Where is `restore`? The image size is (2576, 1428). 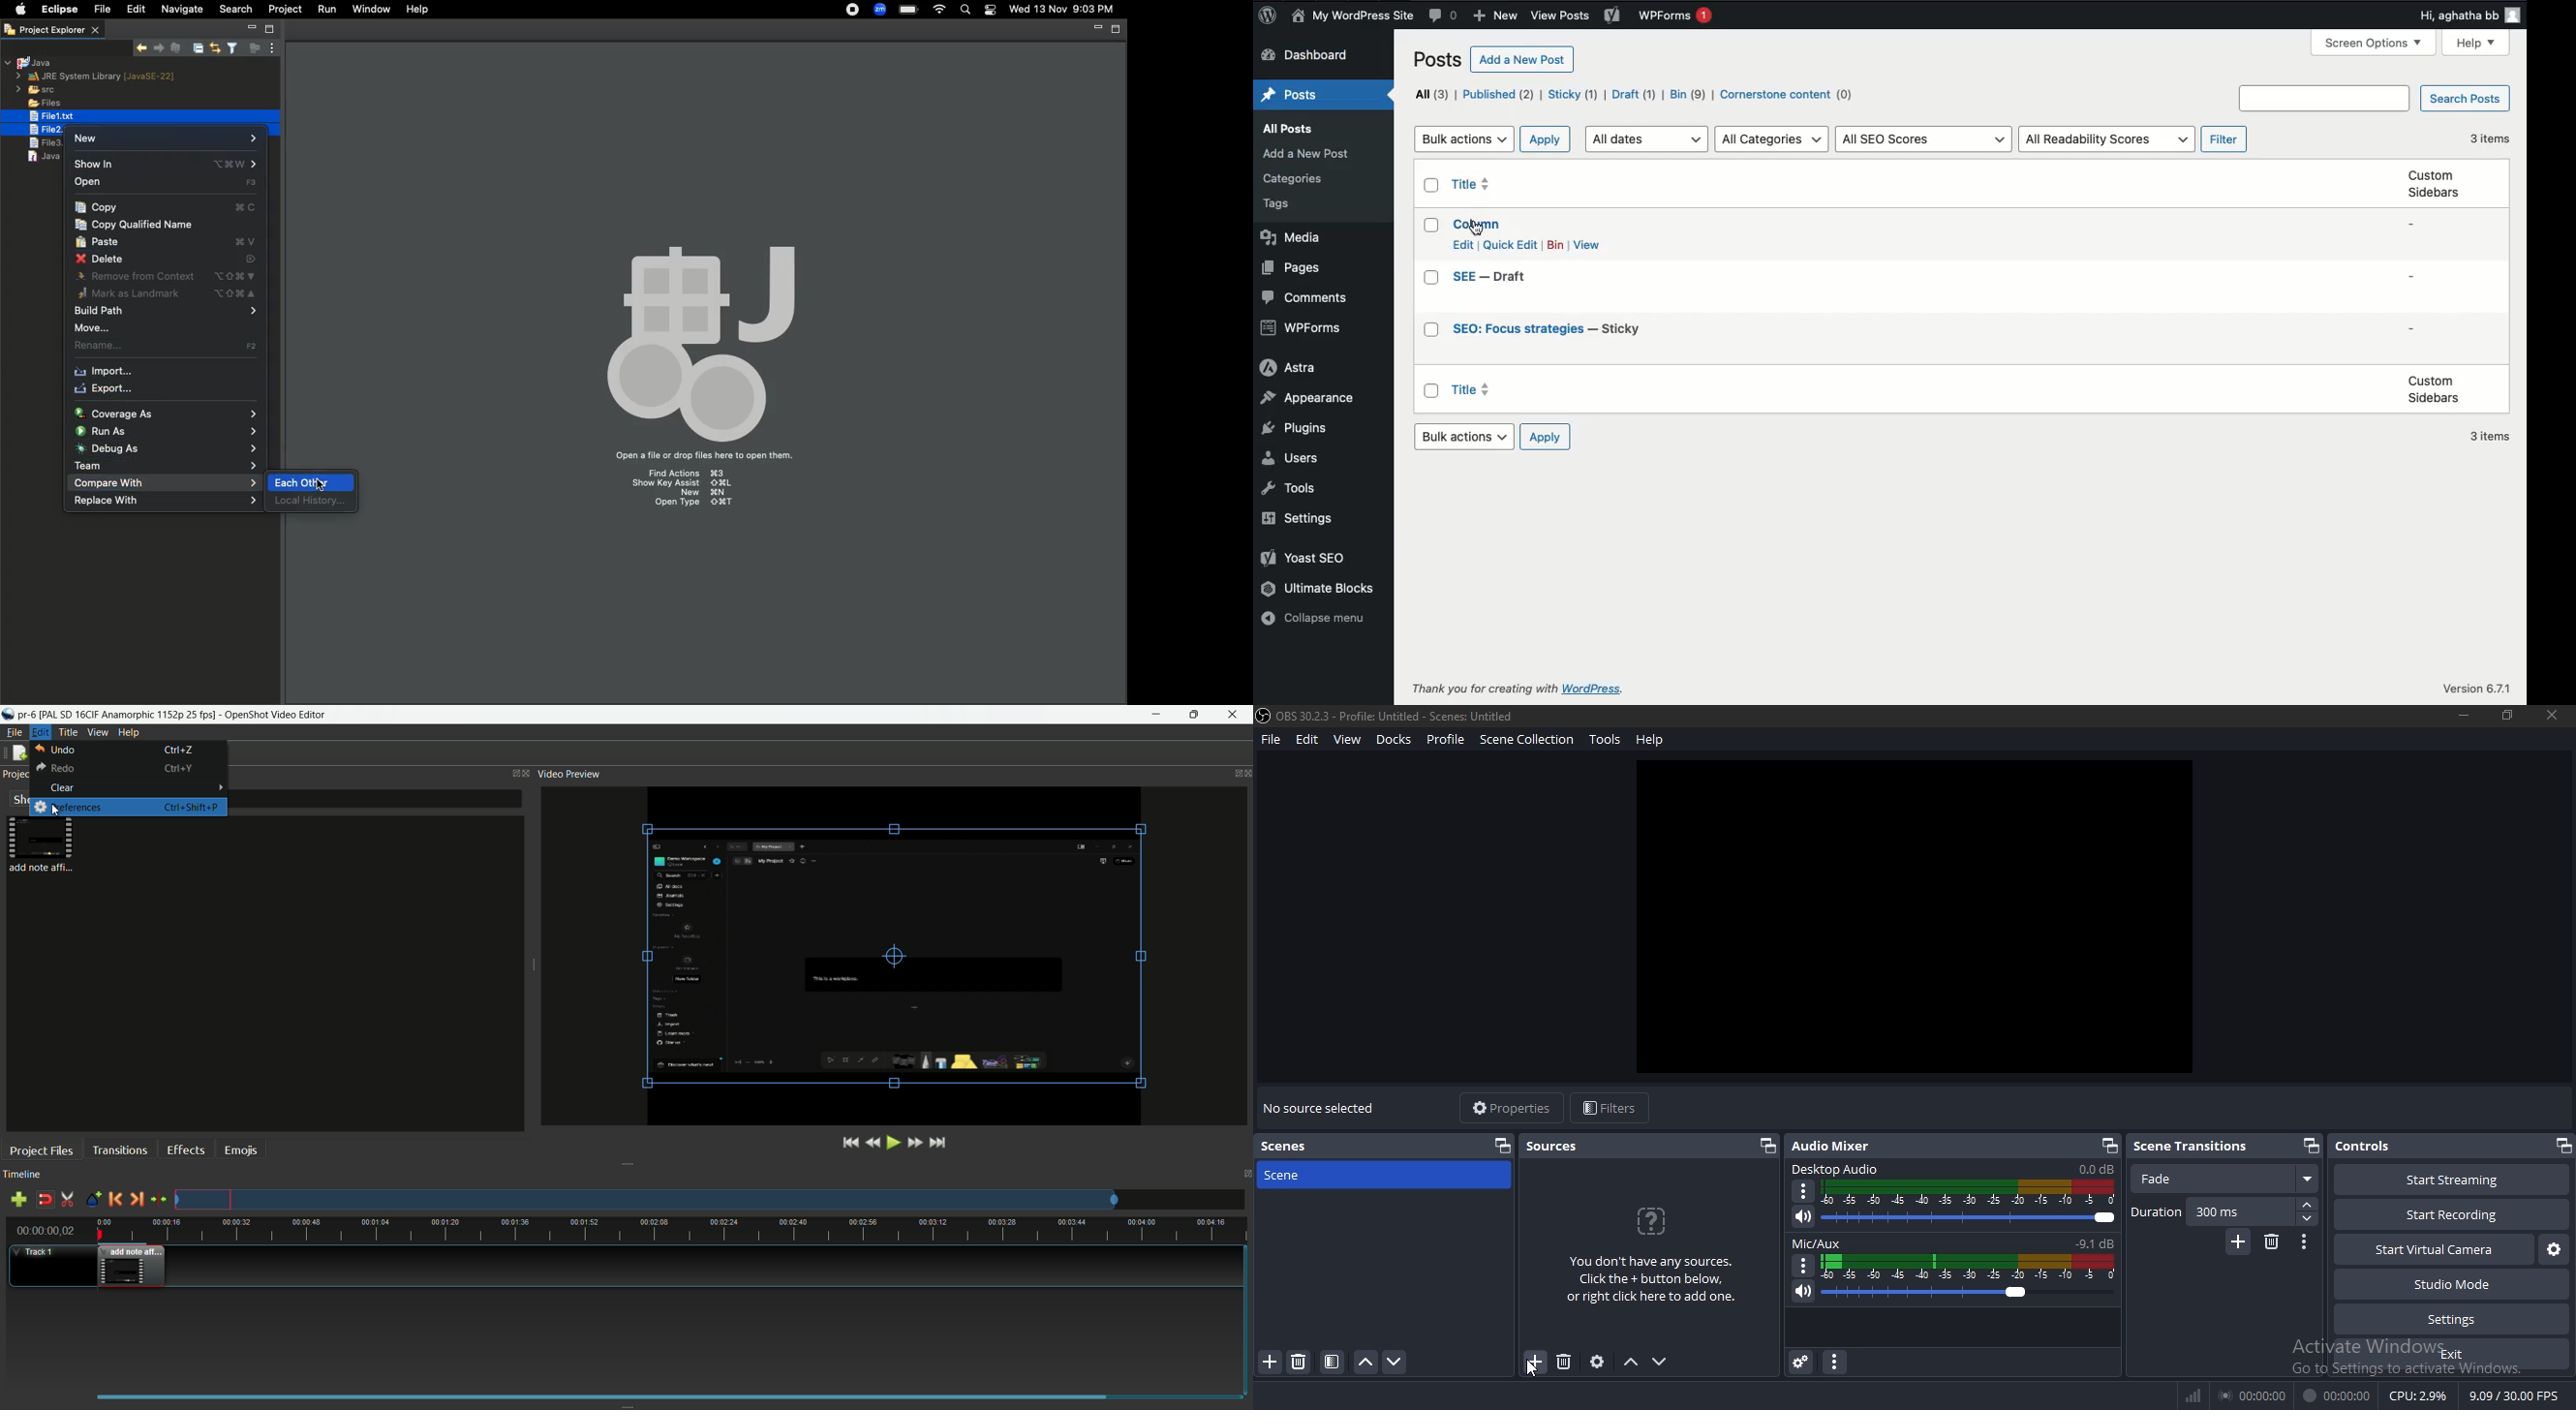 restore is located at coordinates (2314, 1147).